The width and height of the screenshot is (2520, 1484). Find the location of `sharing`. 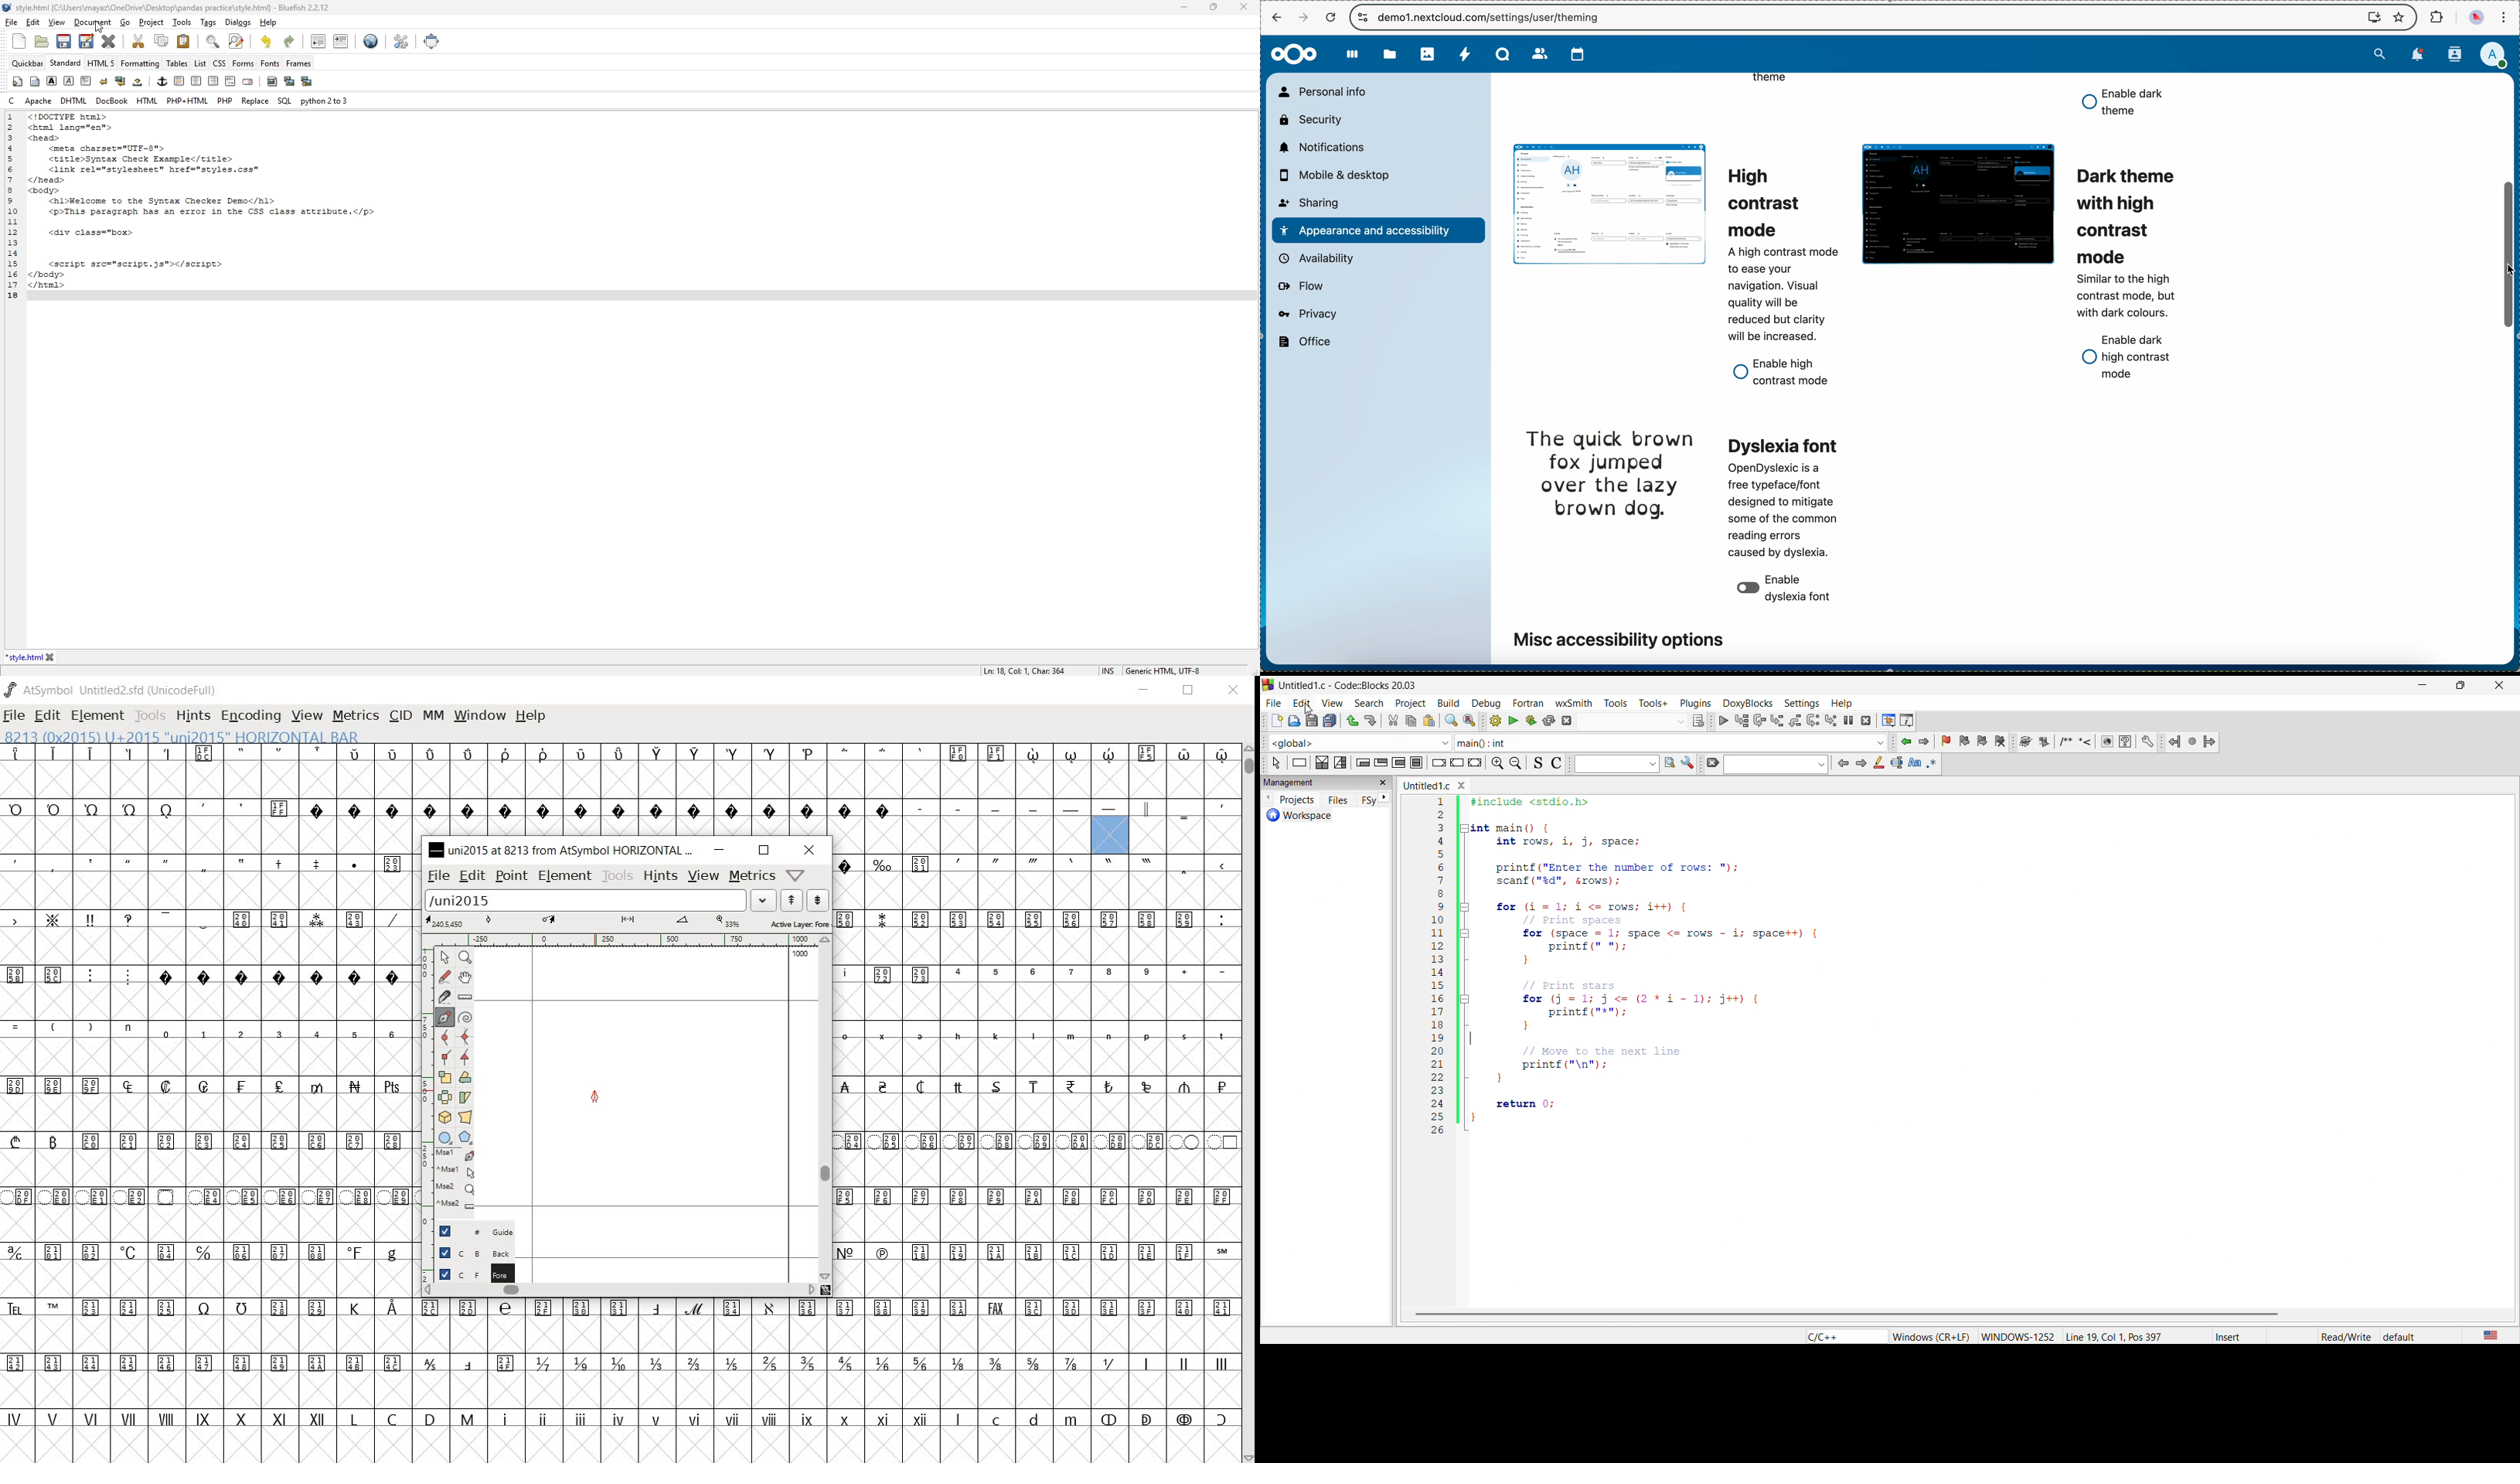

sharing is located at coordinates (1311, 203).